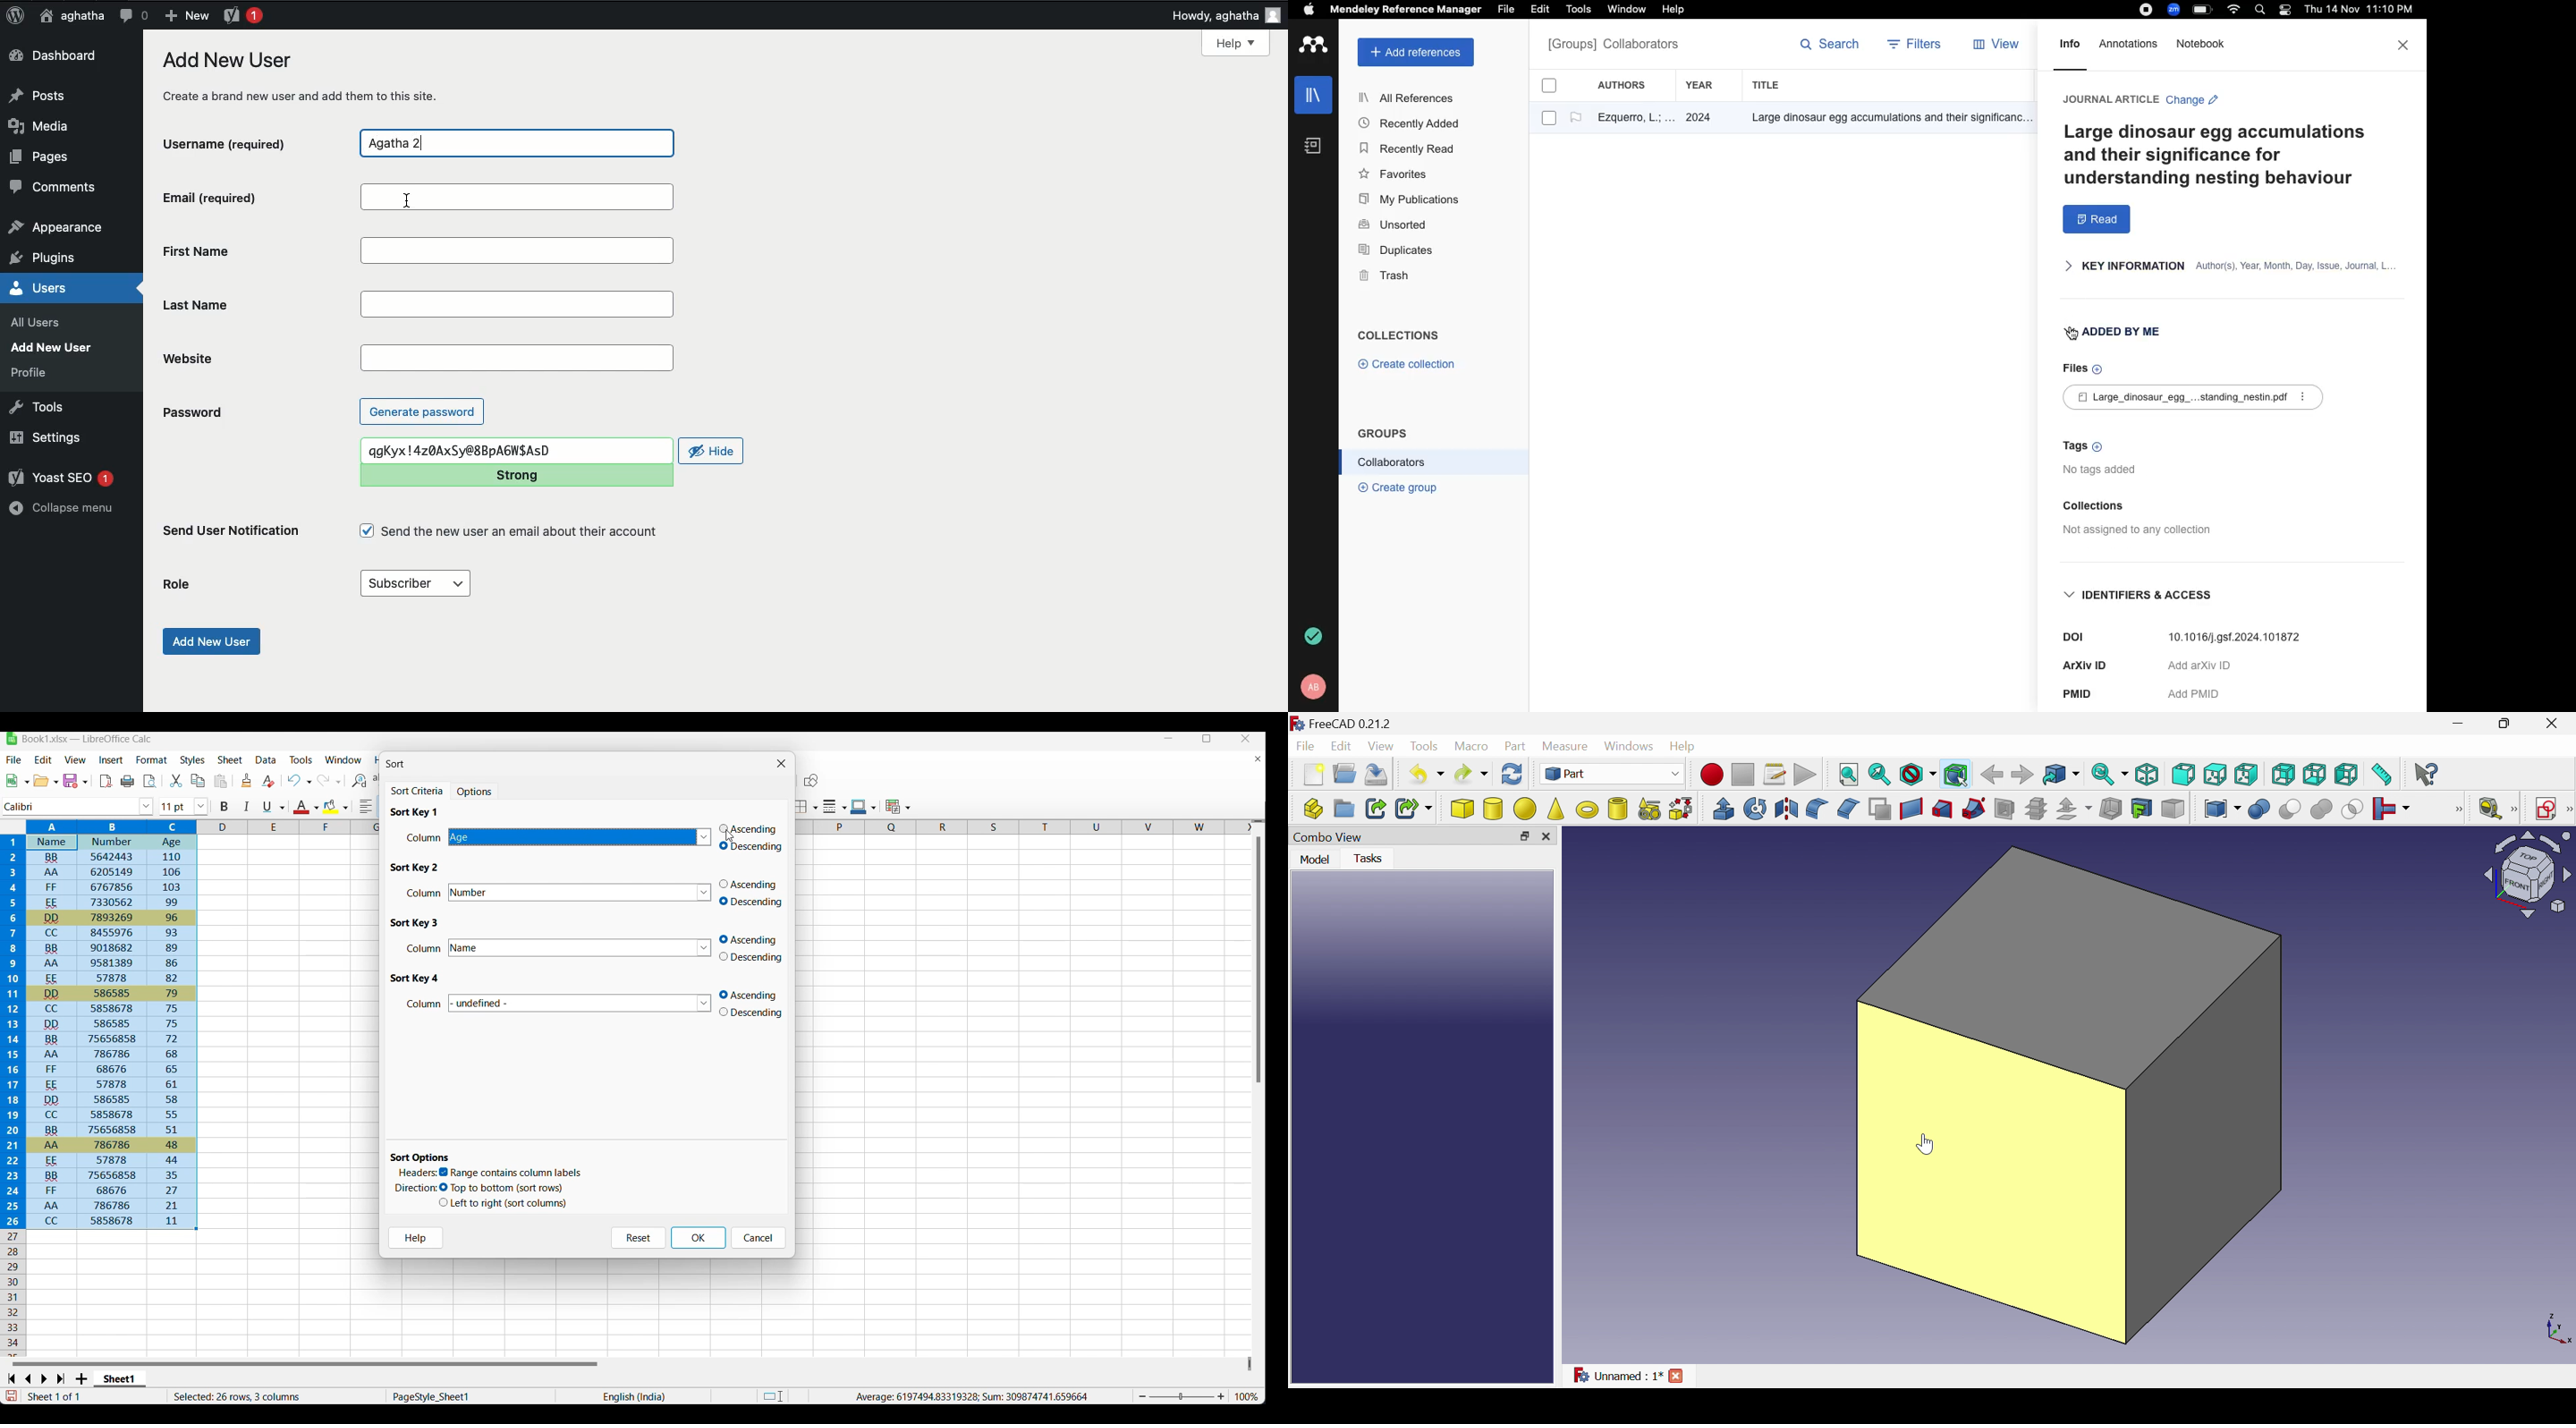 This screenshot has width=2576, height=1428. Describe the element at coordinates (1911, 809) in the screenshot. I see `Create rules surface` at that location.